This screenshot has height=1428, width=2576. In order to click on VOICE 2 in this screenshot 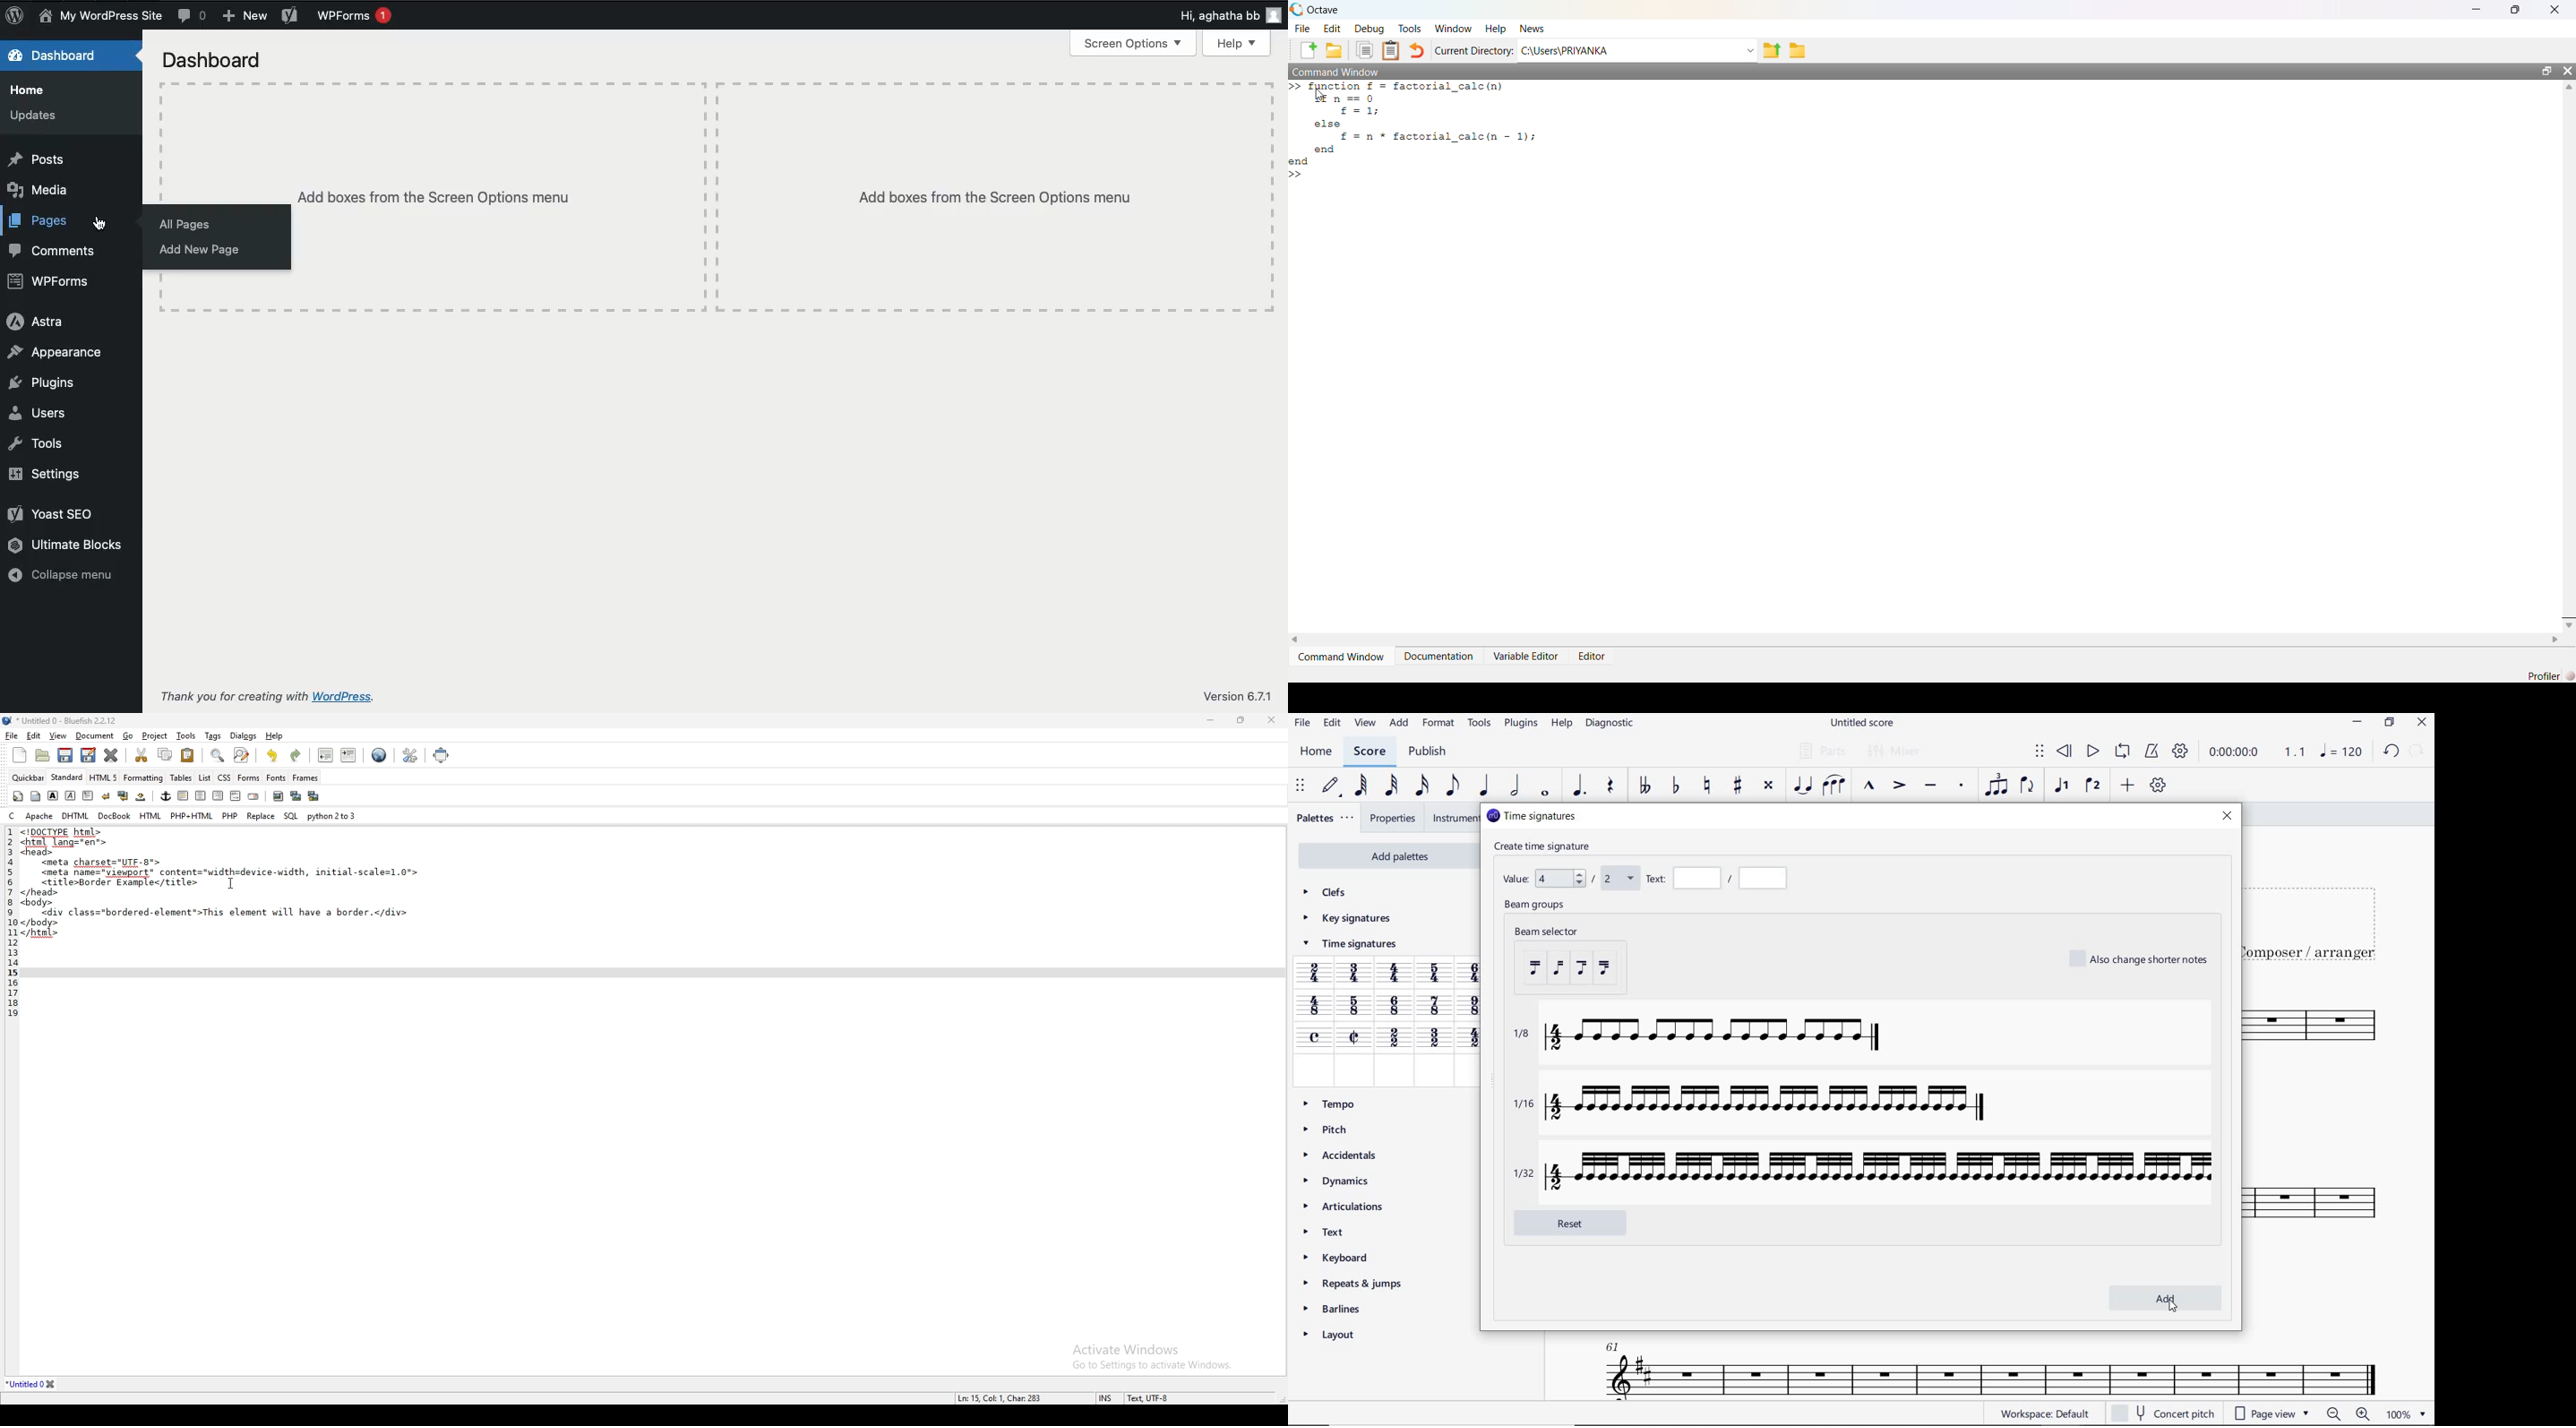, I will do `click(2092, 786)`.